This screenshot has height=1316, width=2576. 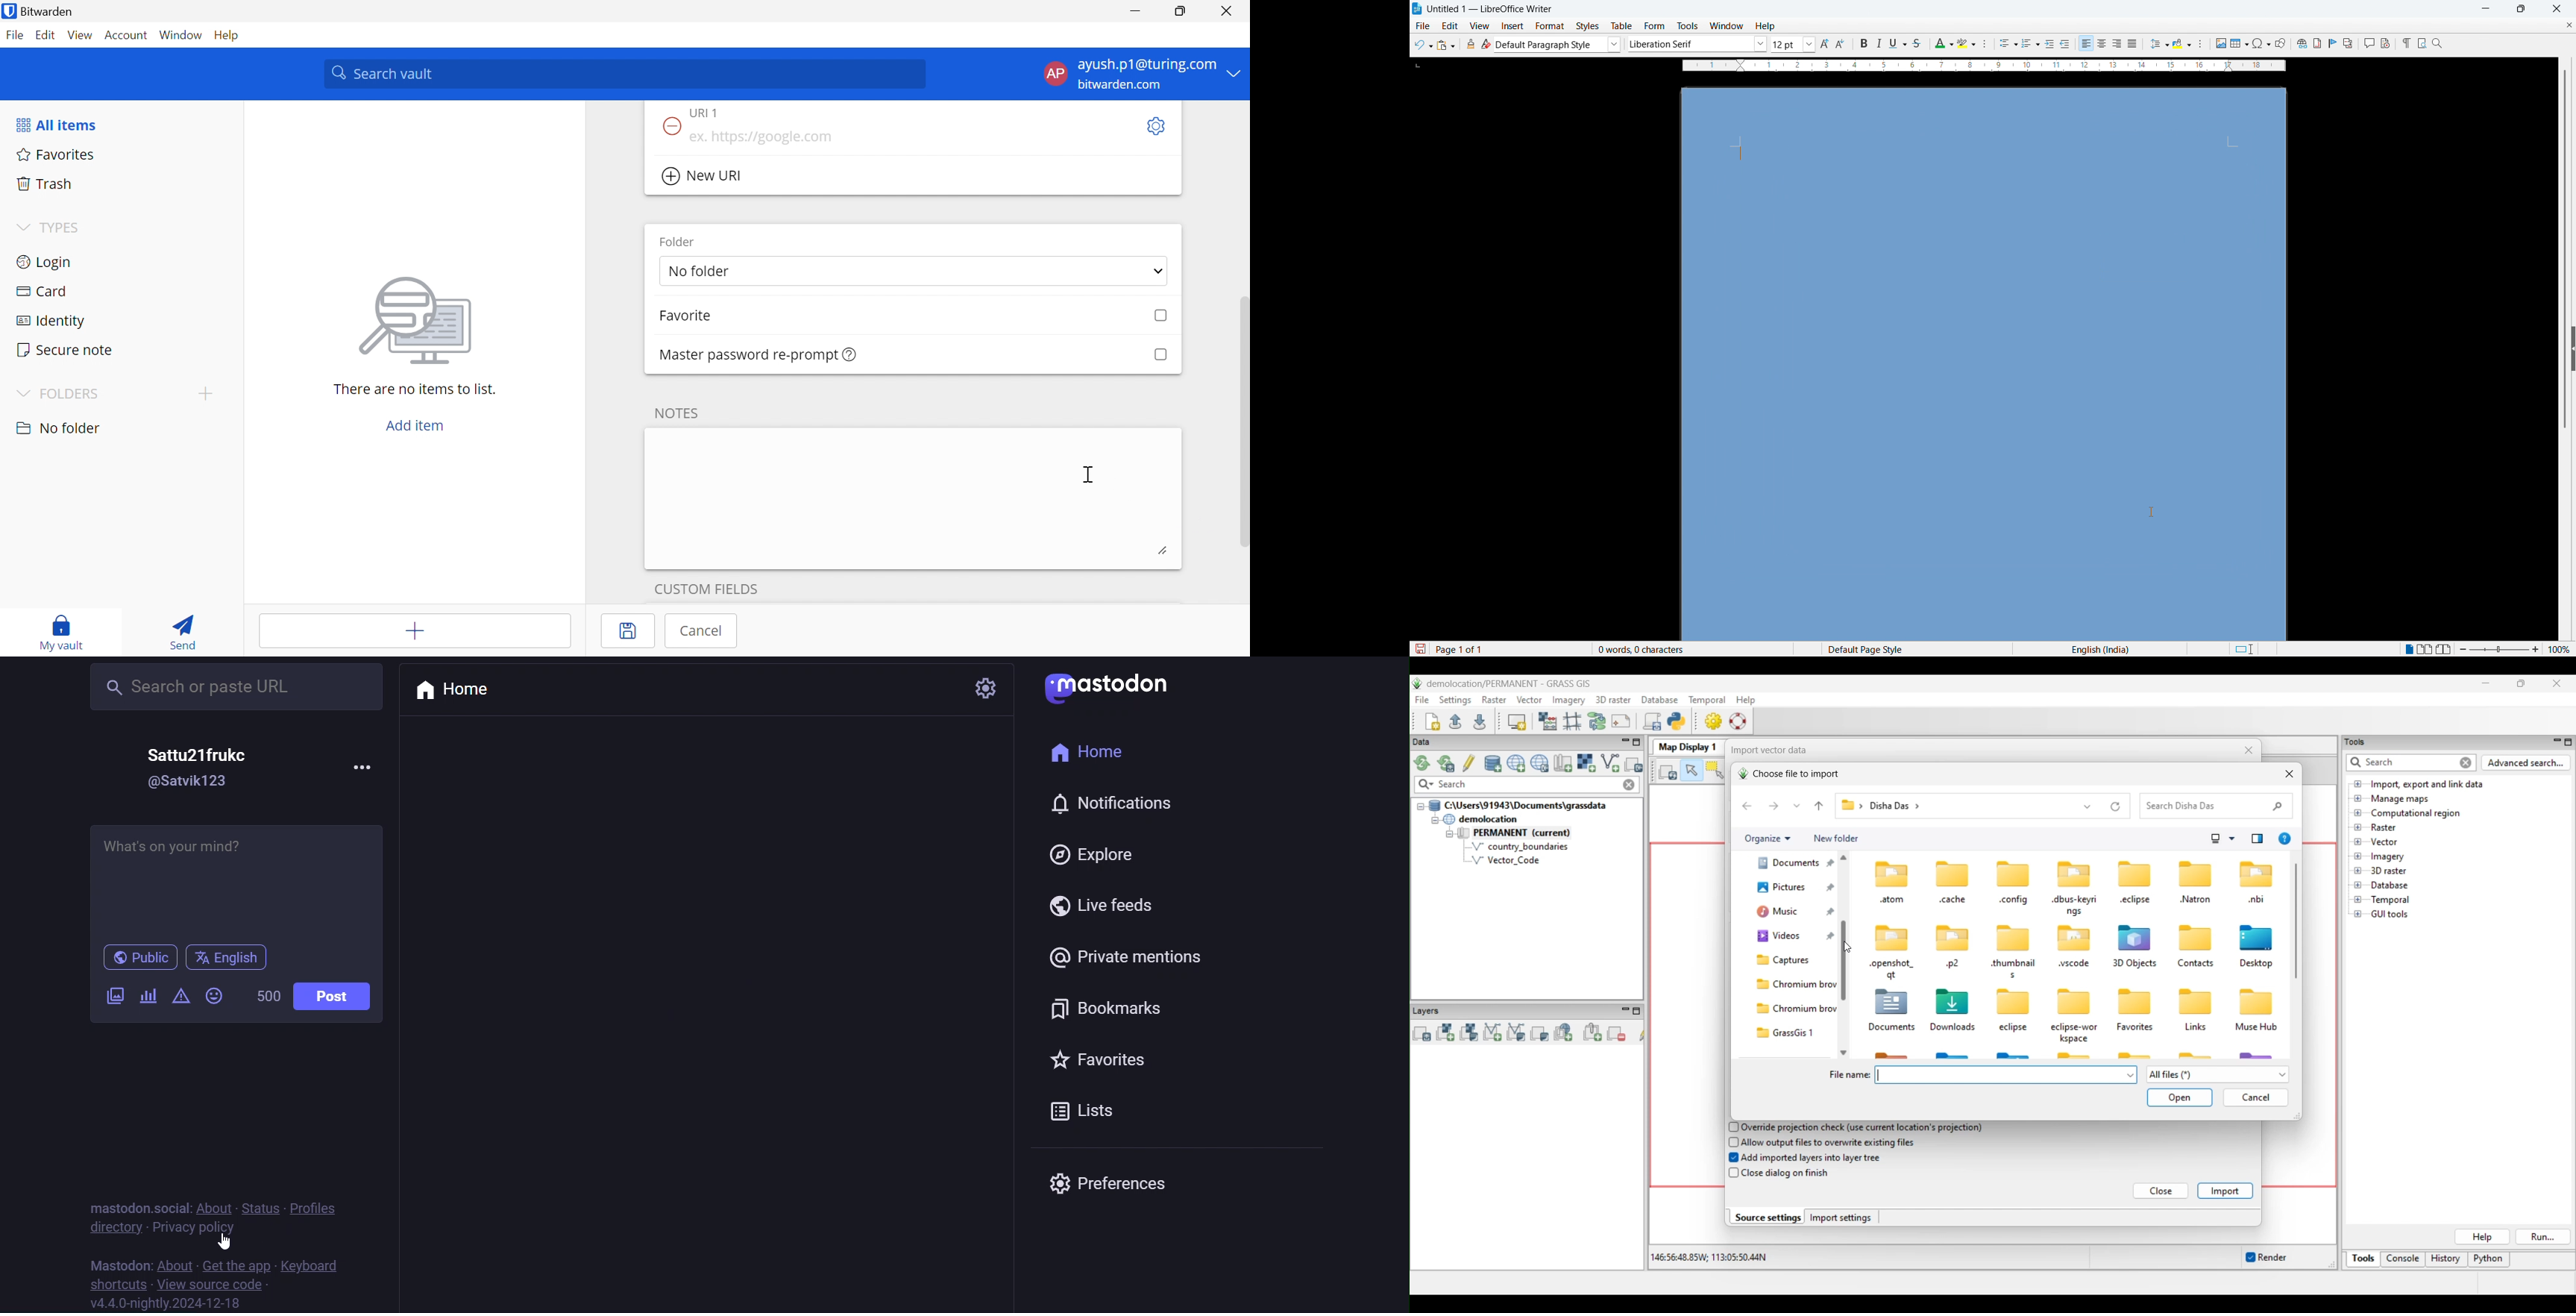 What do you see at coordinates (151, 995) in the screenshot?
I see `poll` at bounding box center [151, 995].